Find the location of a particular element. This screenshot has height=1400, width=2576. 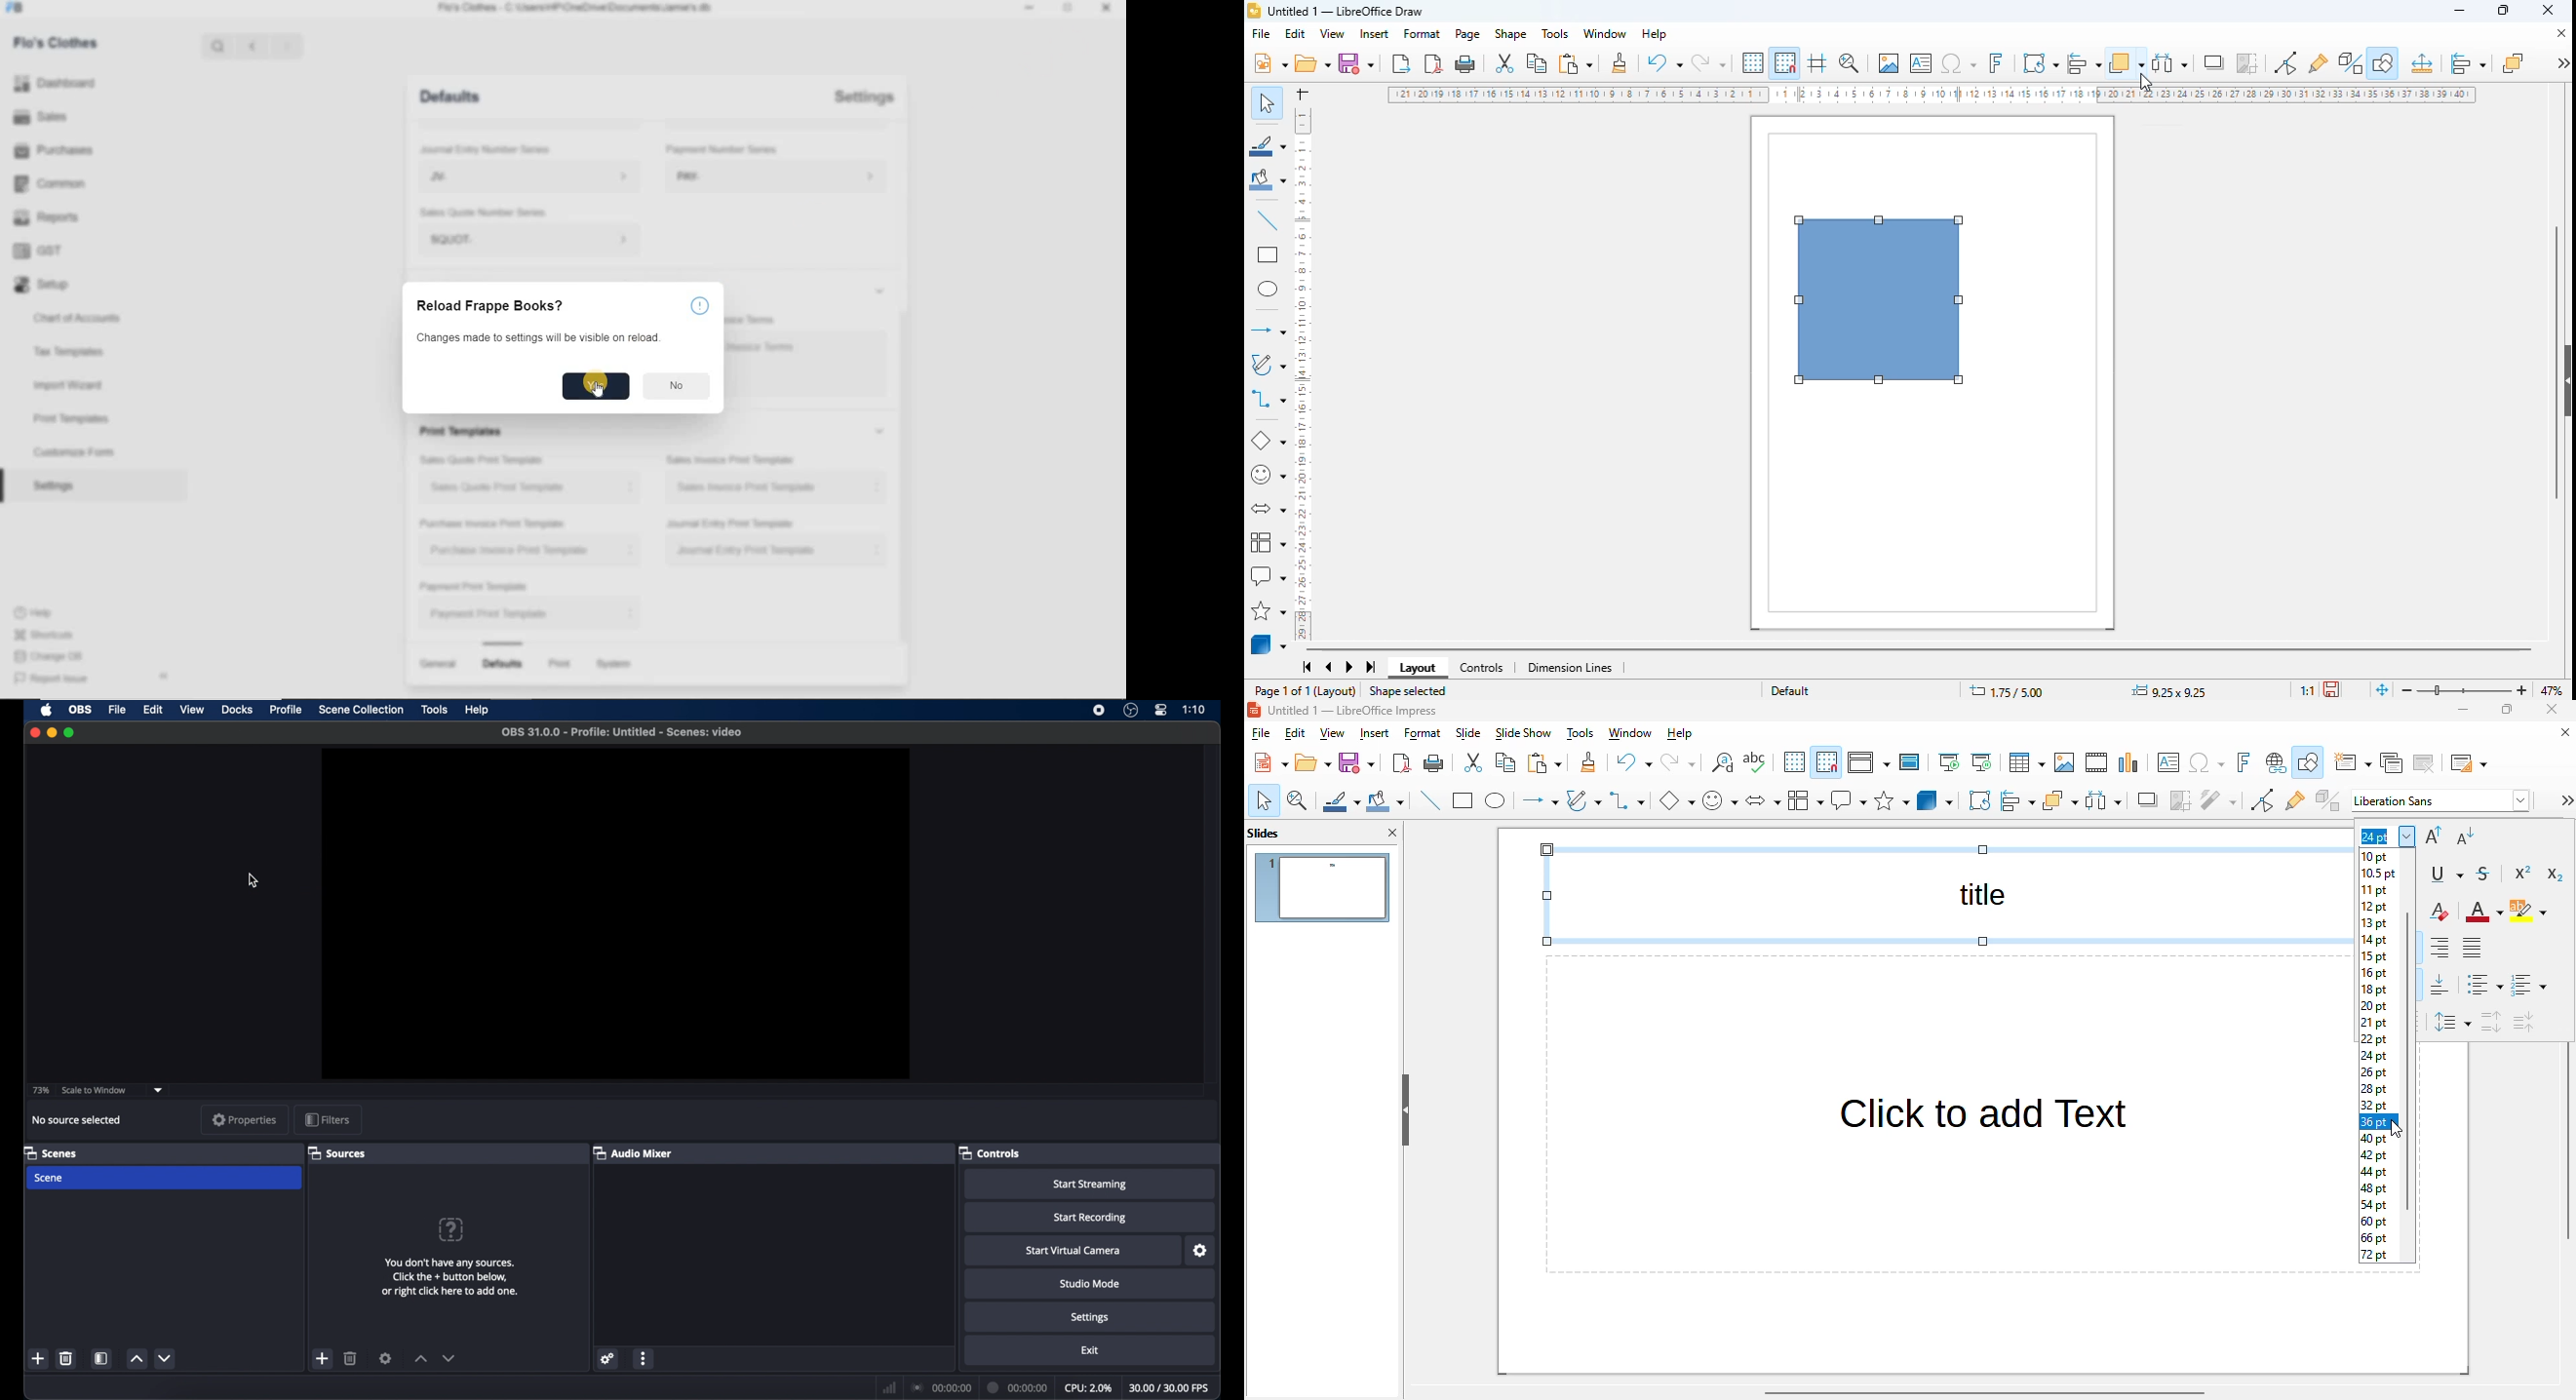

flowchart is located at coordinates (1268, 541).